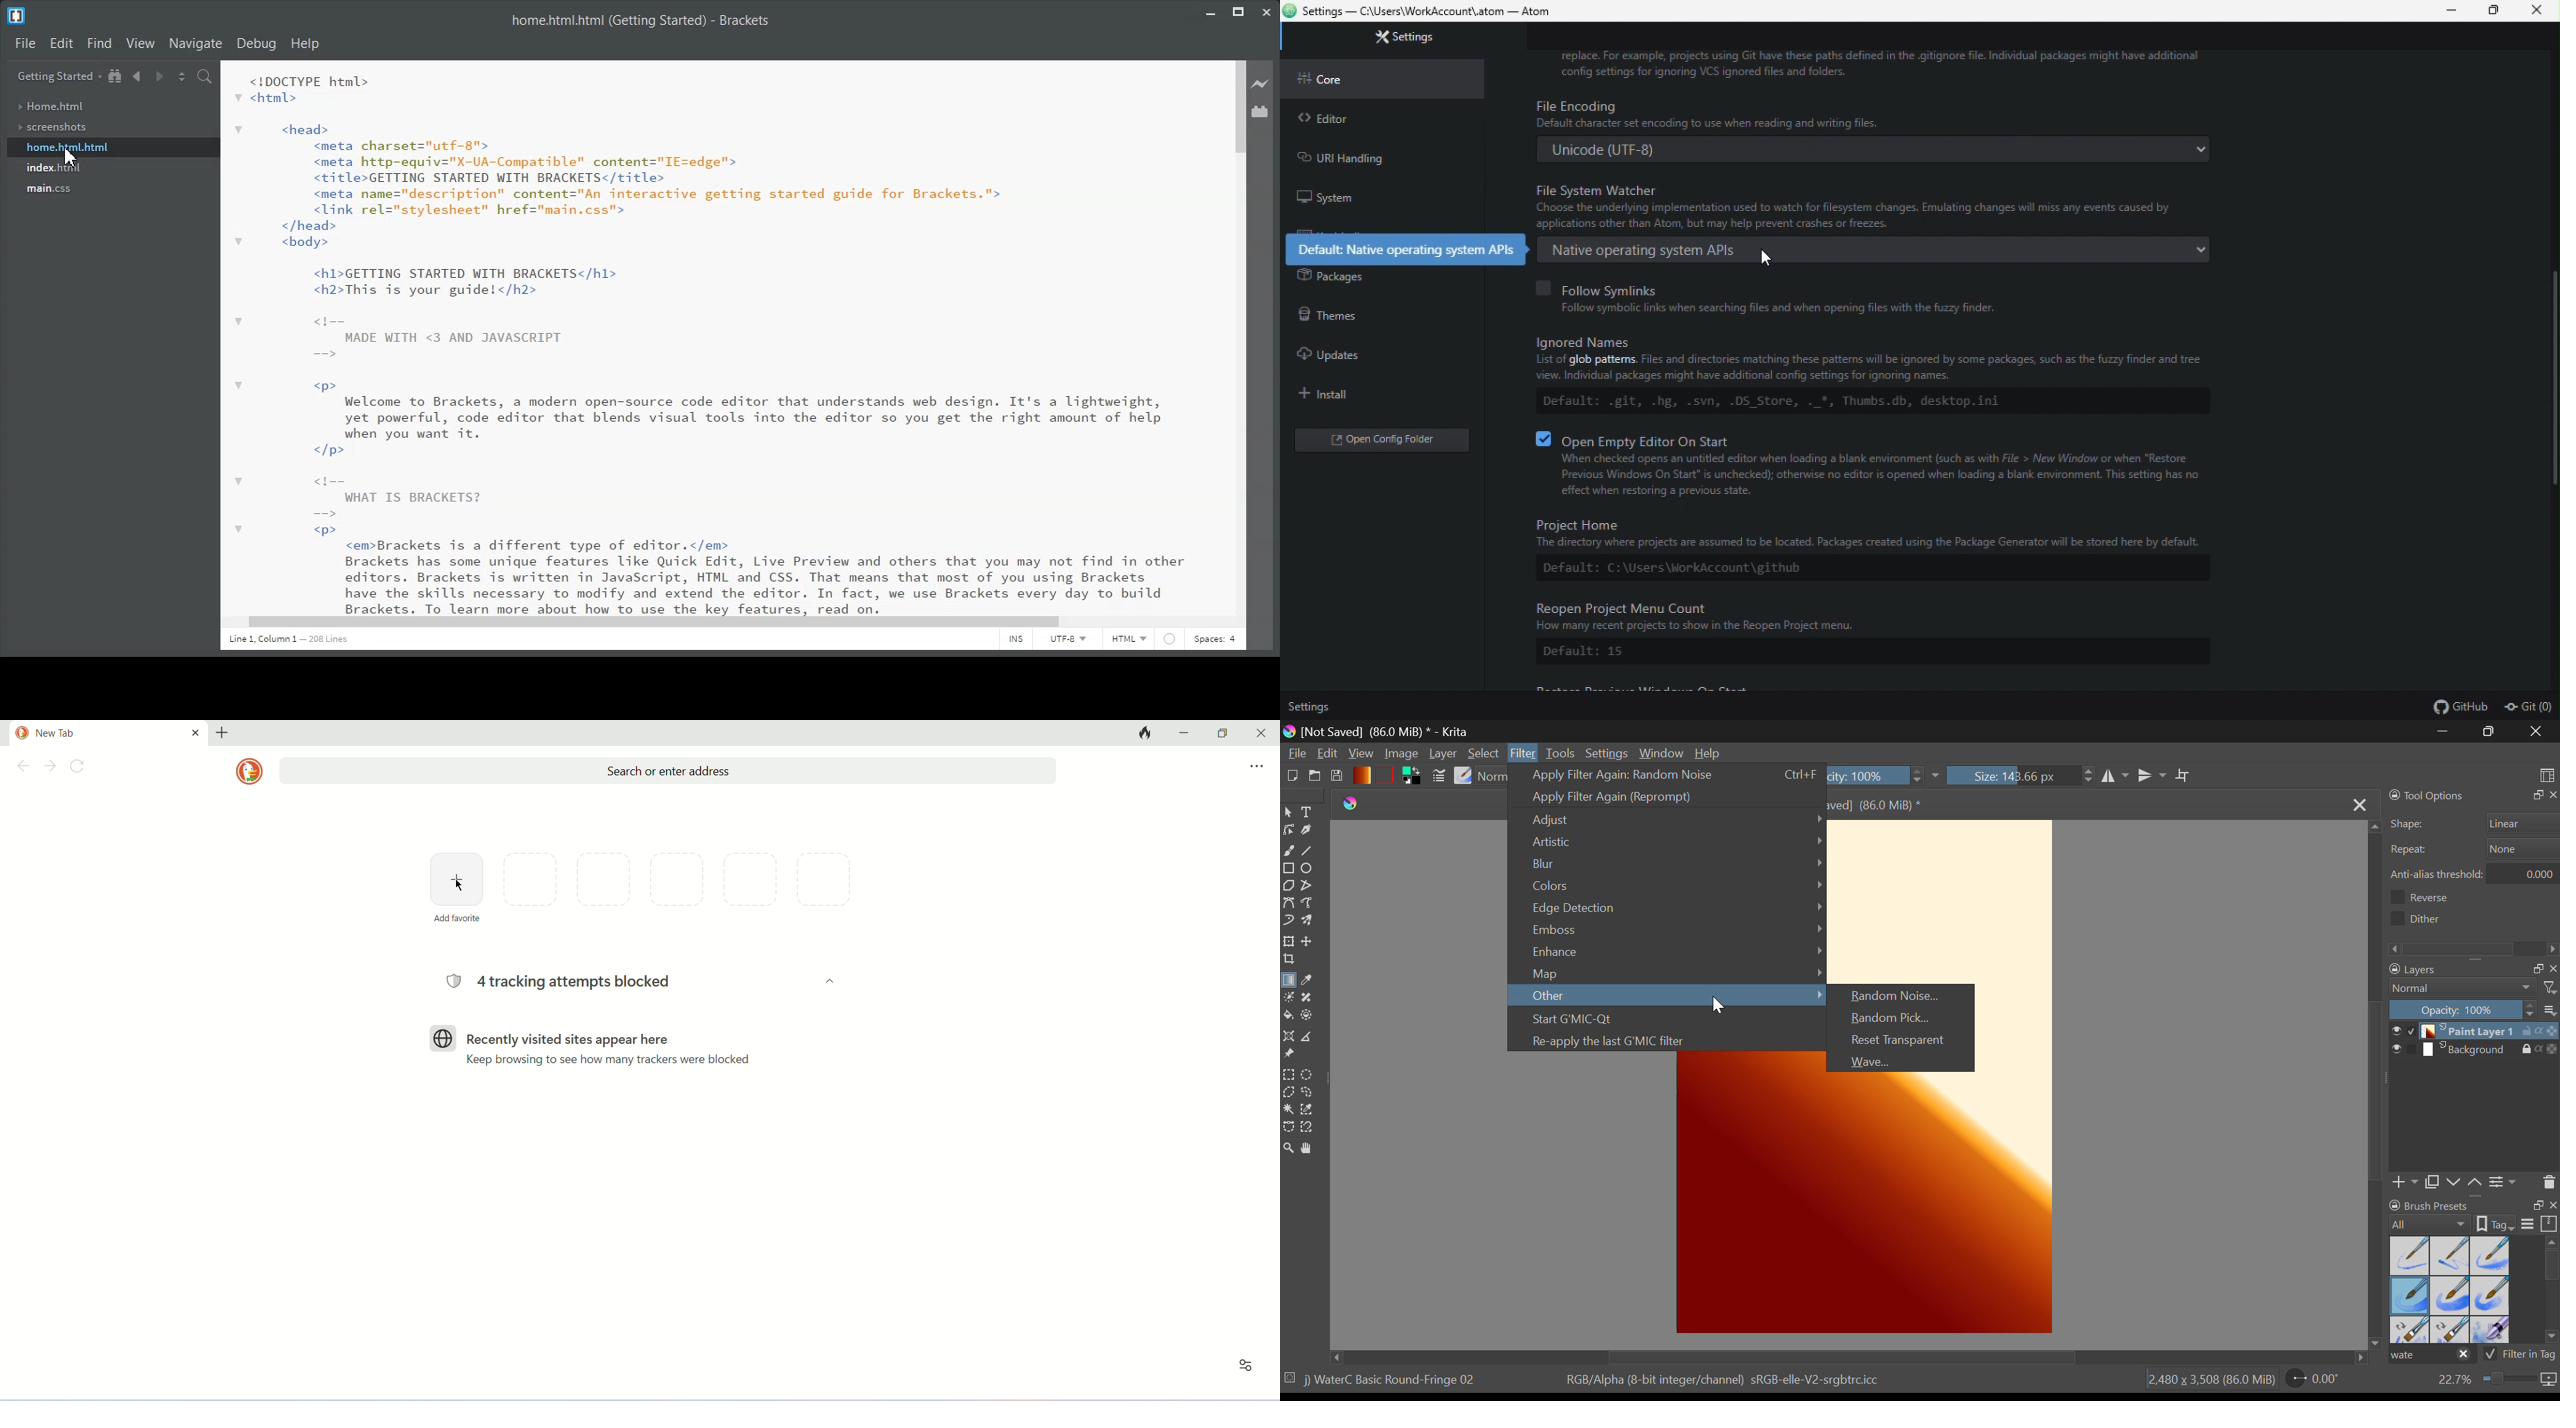  What do you see at coordinates (1665, 972) in the screenshot?
I see `Map` at bounding box center [1665, 972].